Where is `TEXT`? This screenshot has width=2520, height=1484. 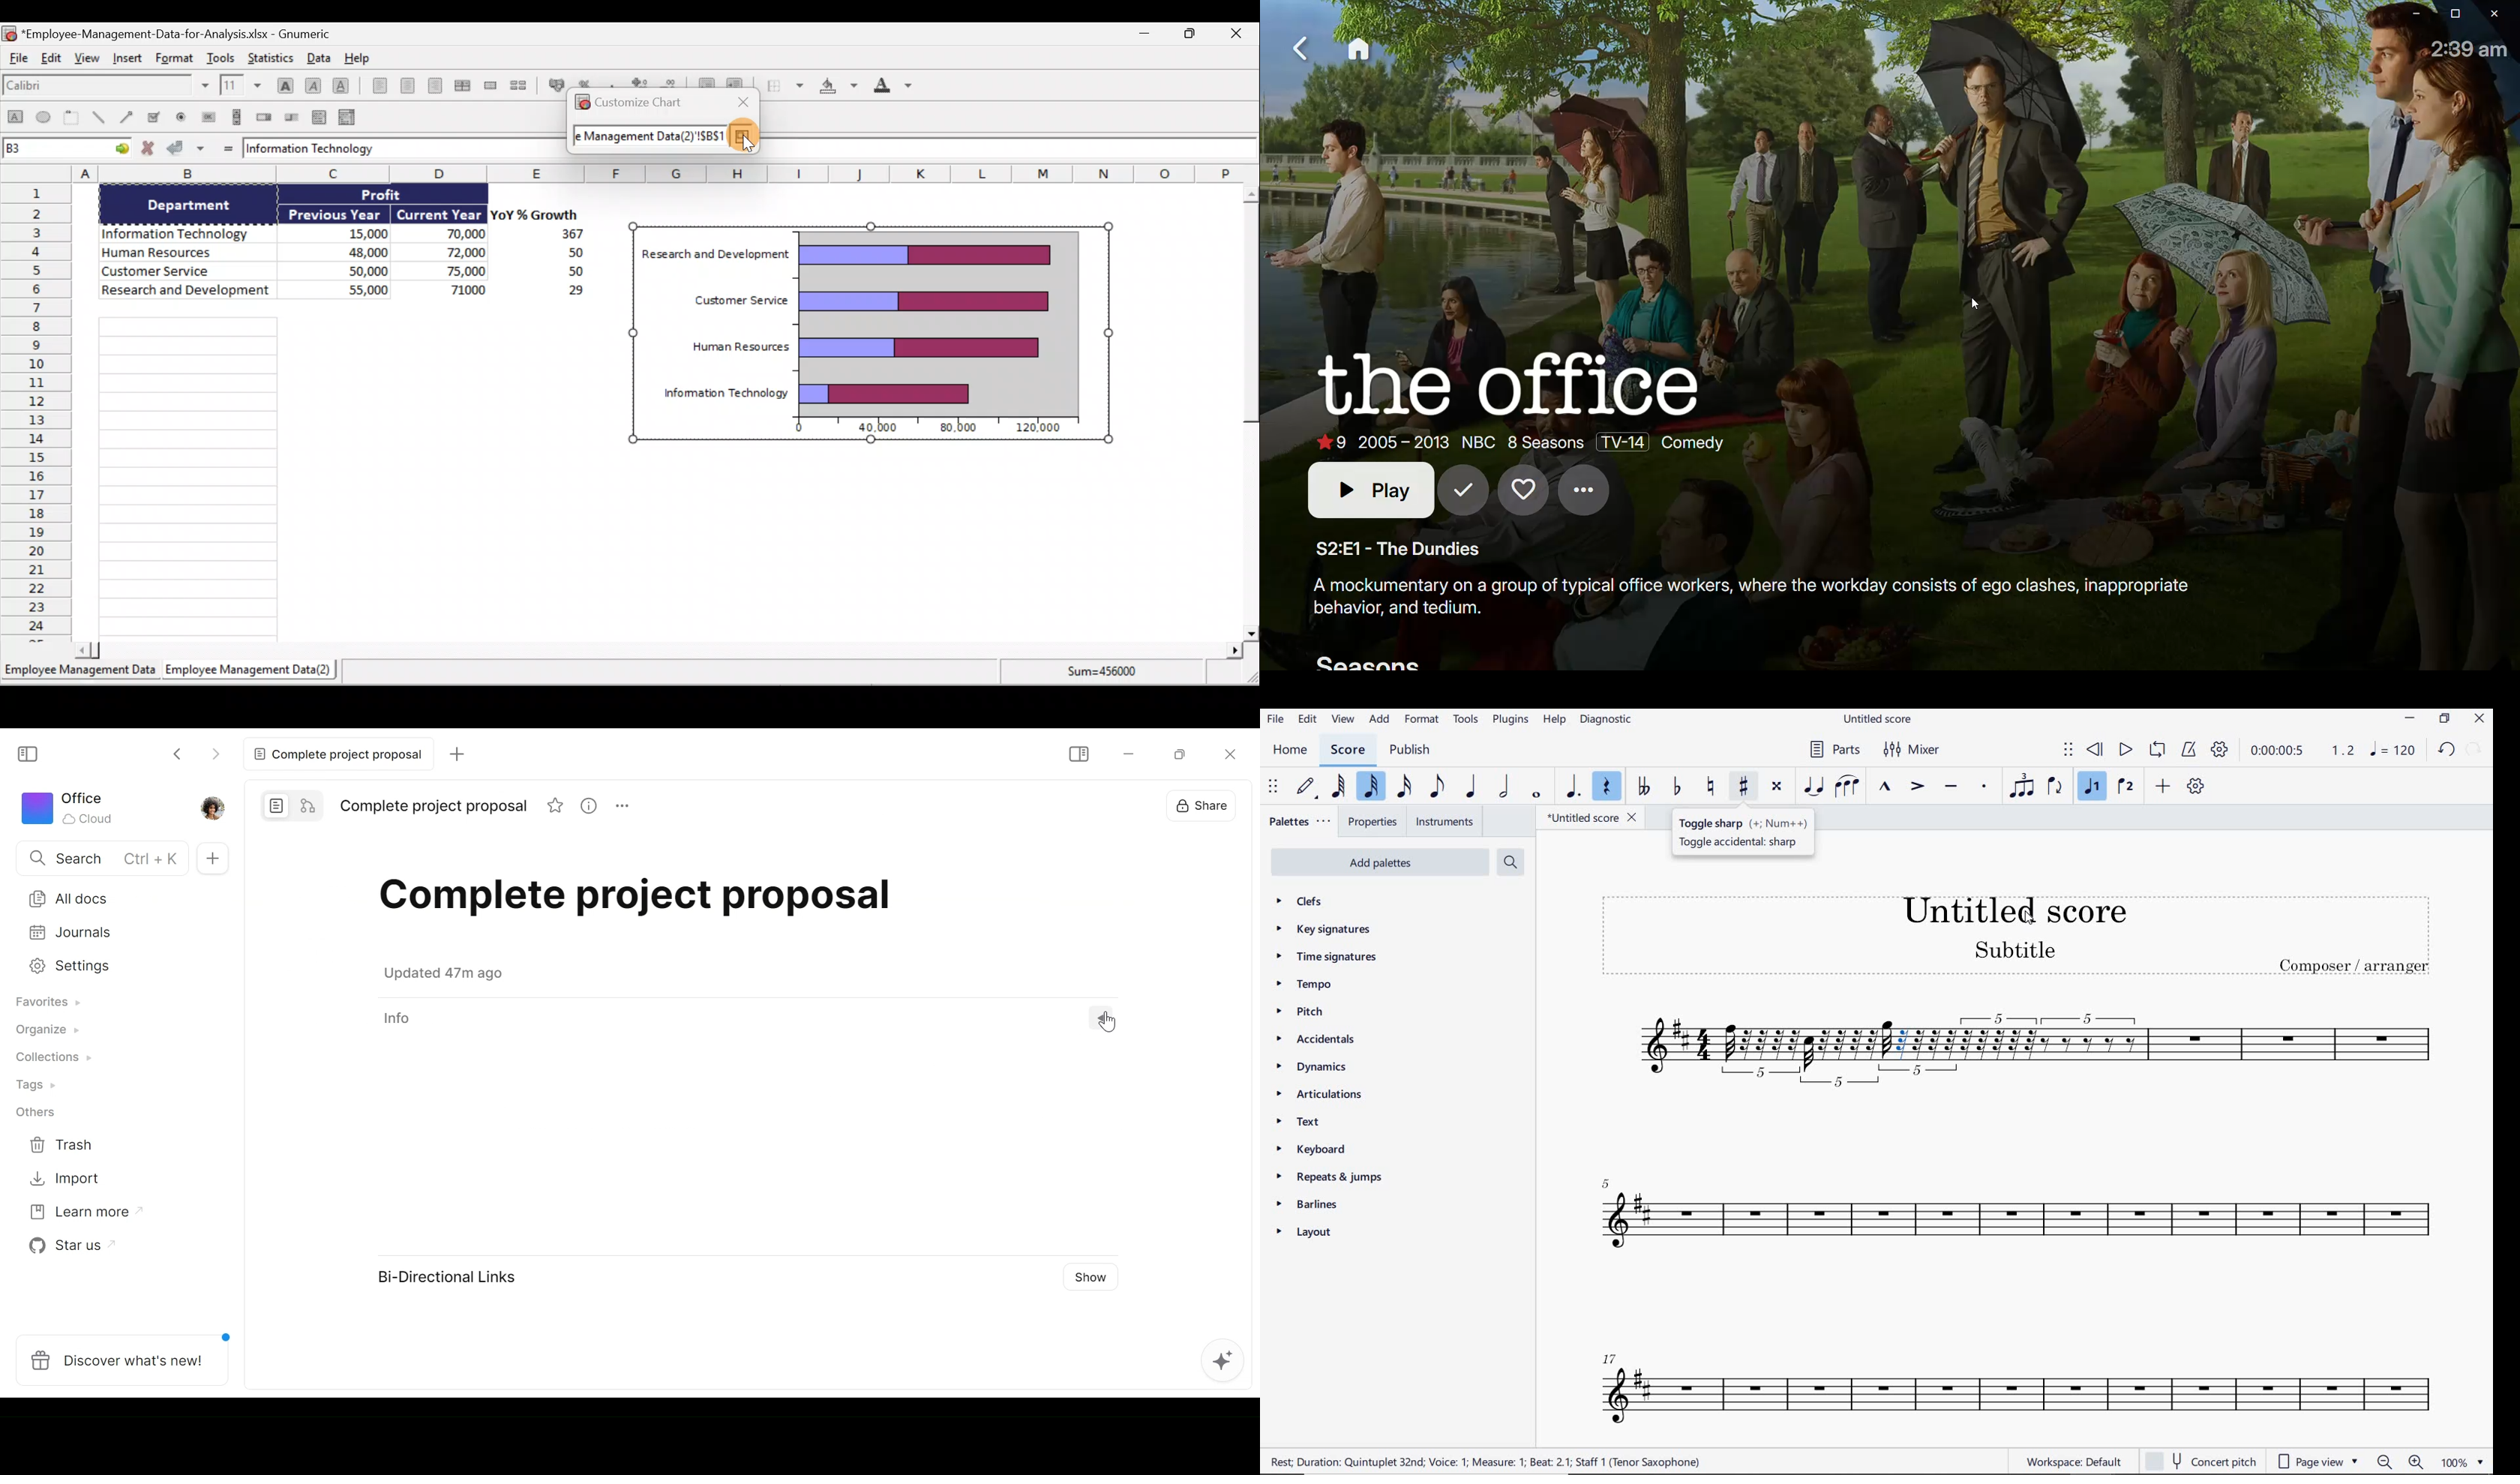
TEXT is located at coordinates (1323, 1123).